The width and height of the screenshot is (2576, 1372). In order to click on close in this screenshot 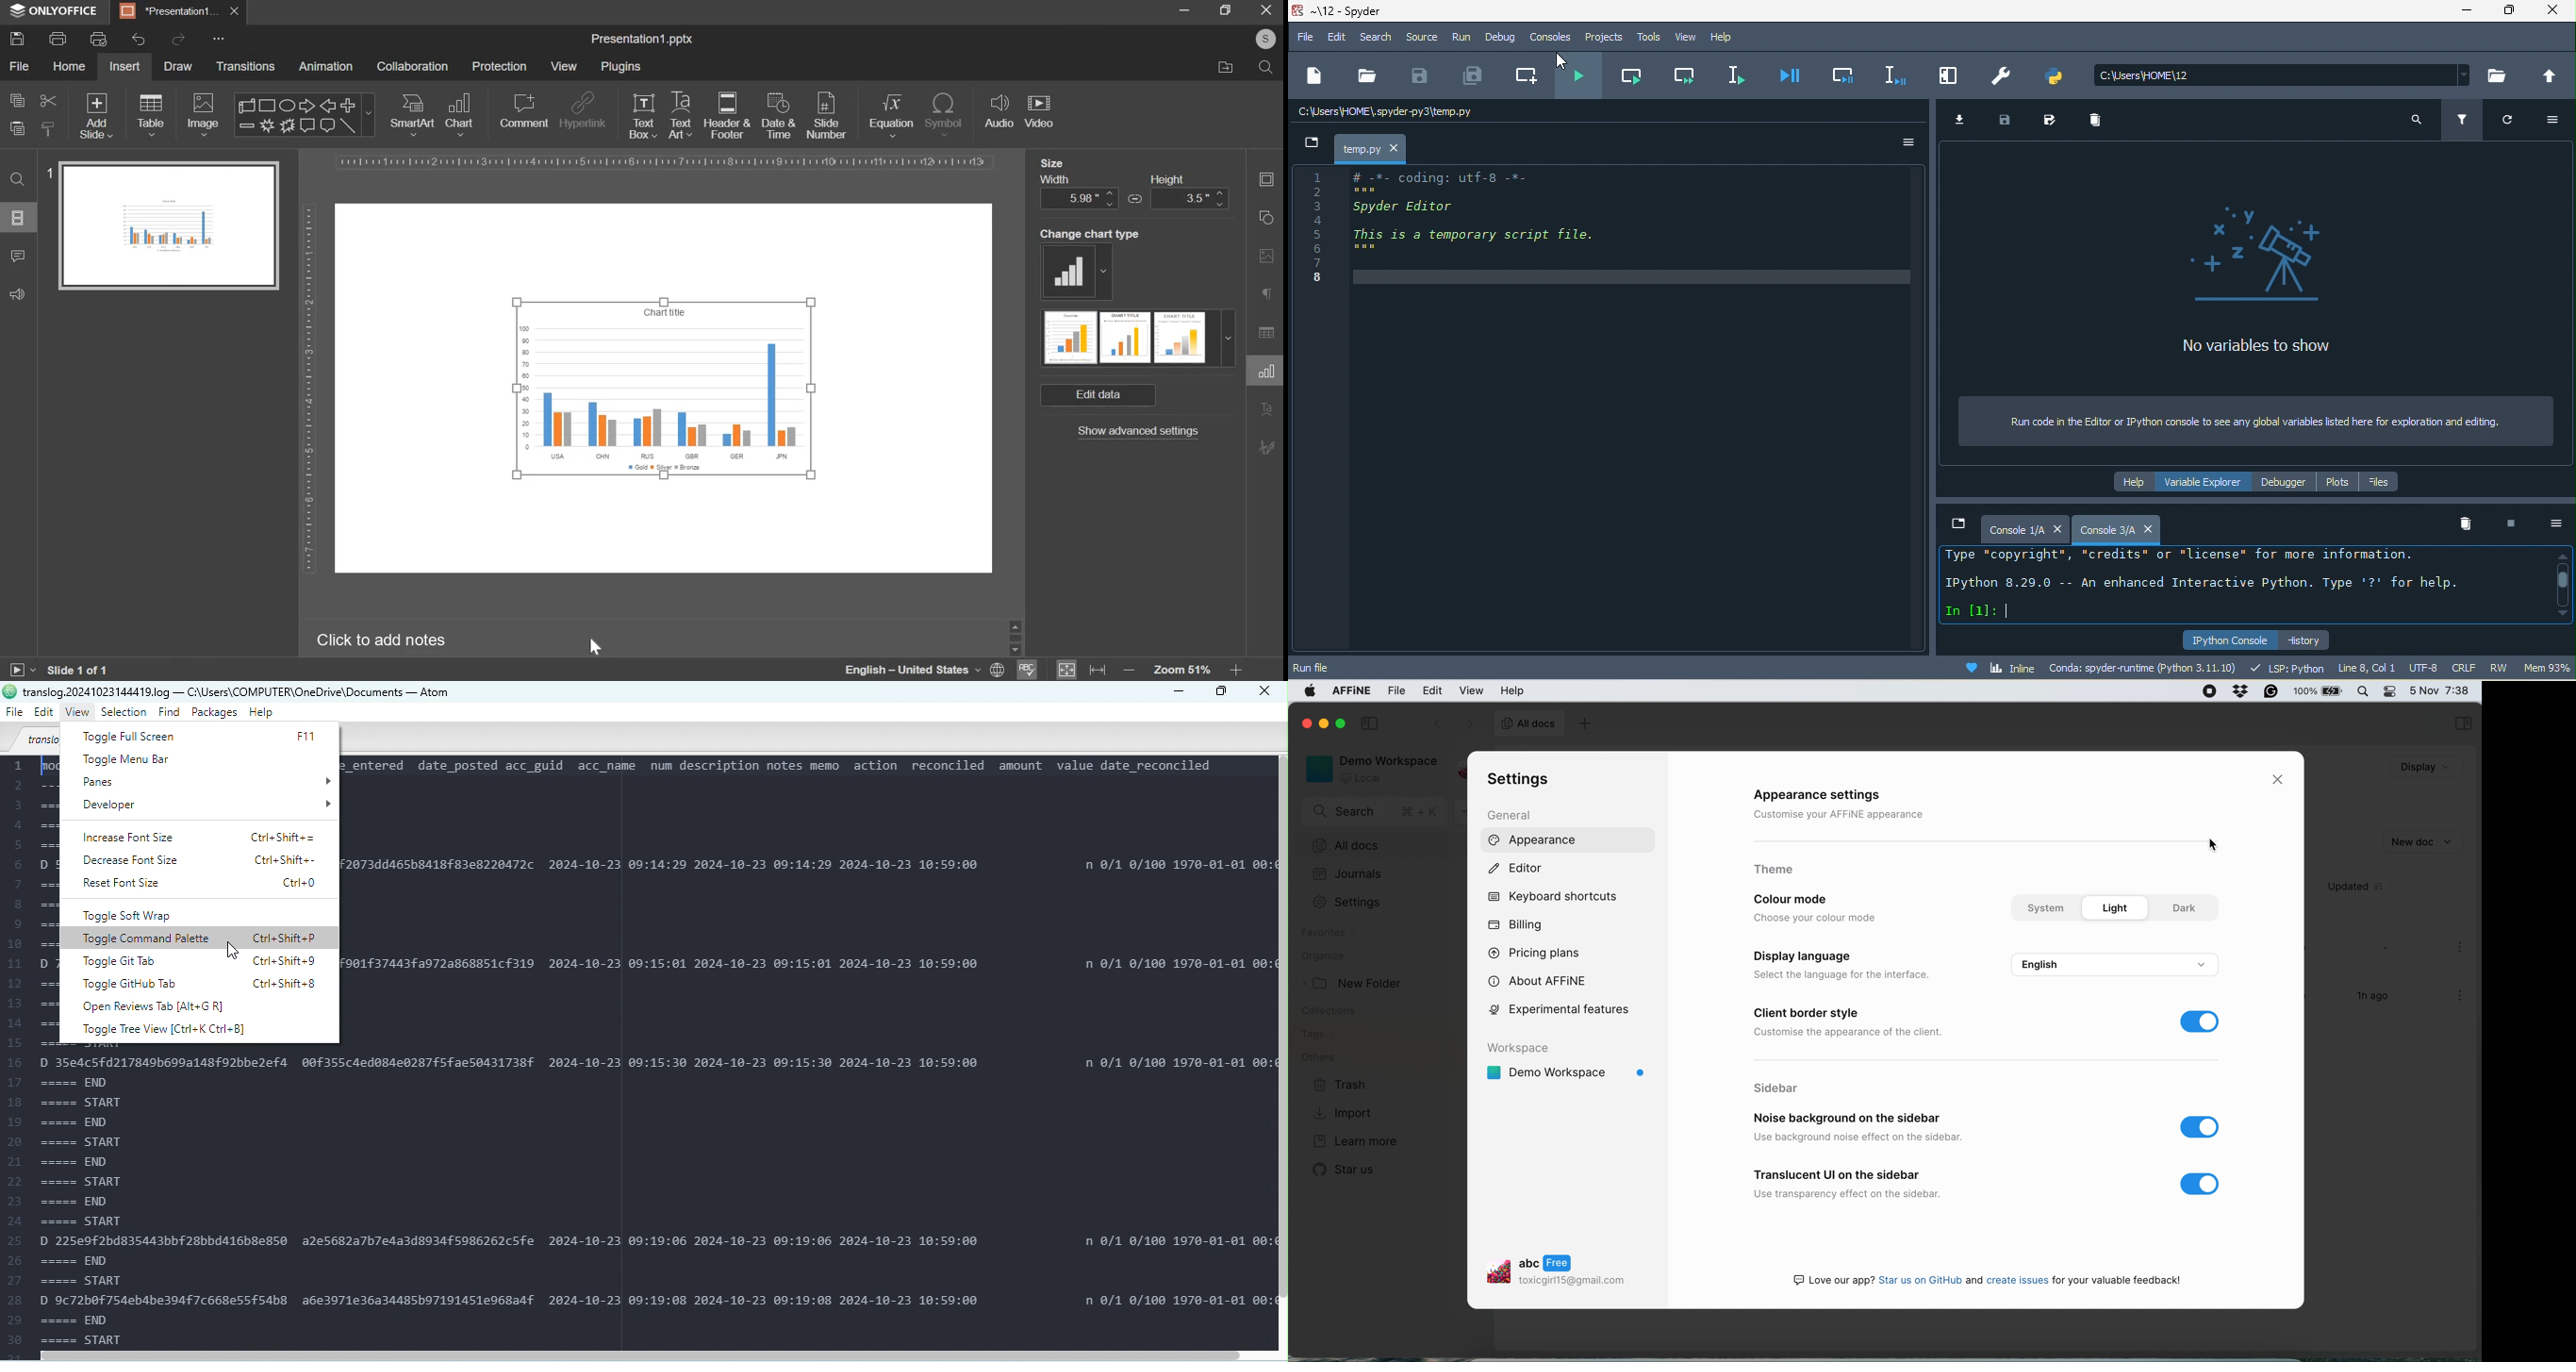, I will do `click(2557, 12)`.